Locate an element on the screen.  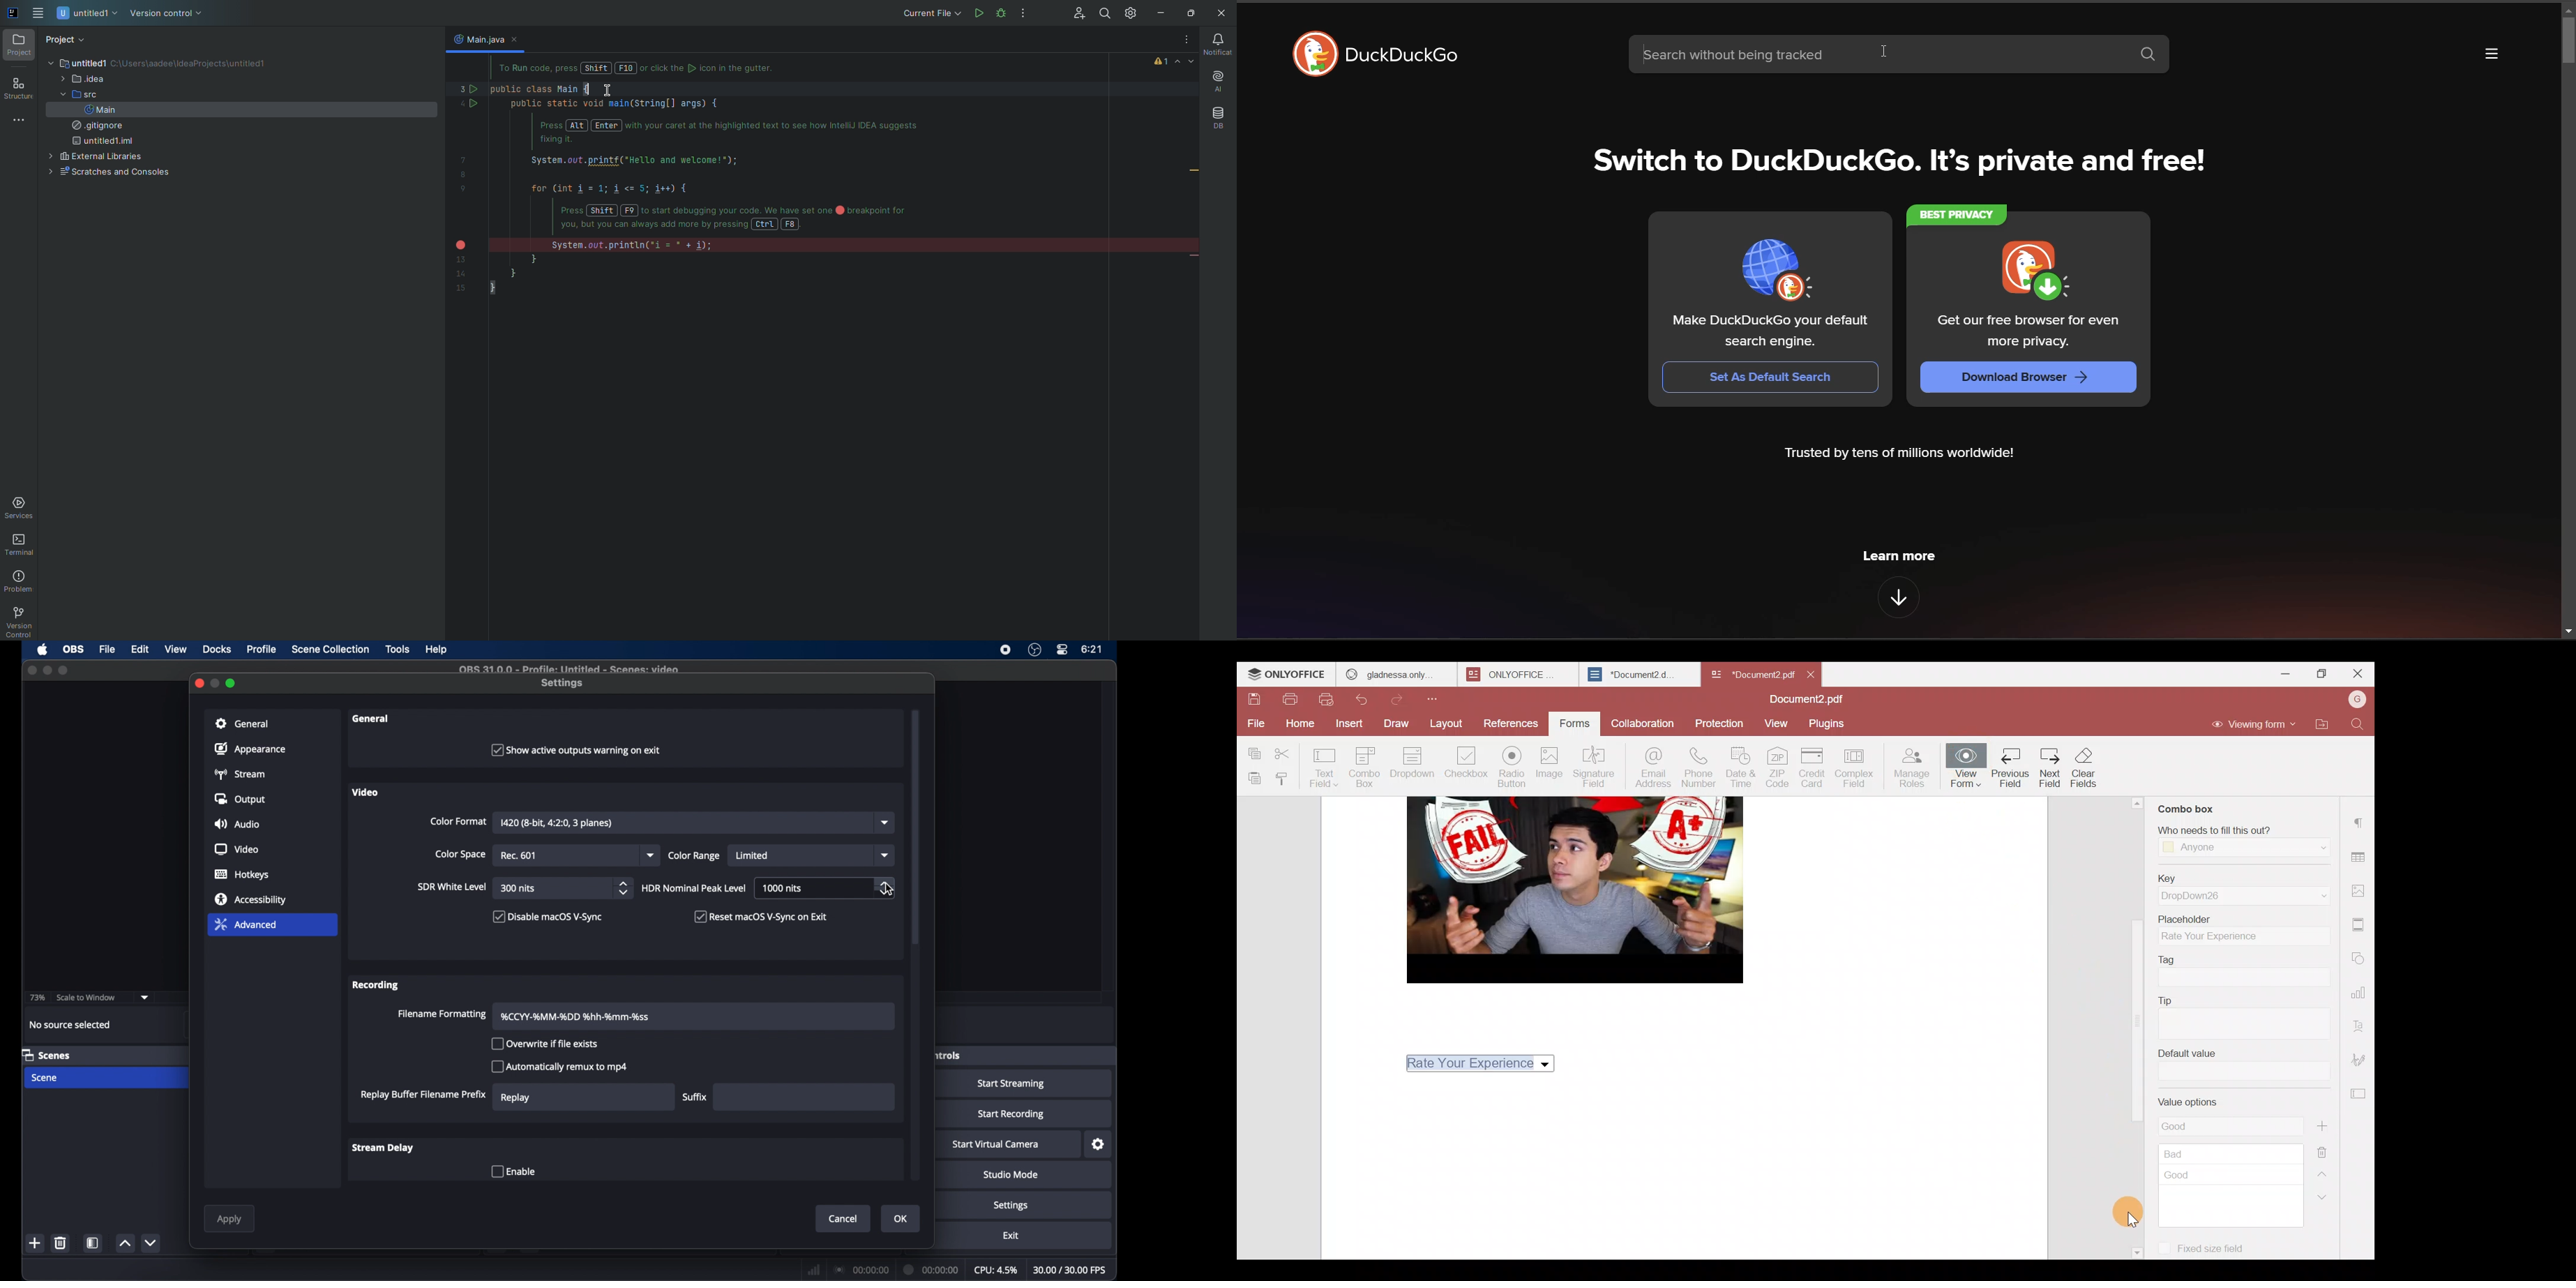
[J Automatically remux to mp4. is located at coordinates (561, 1068).